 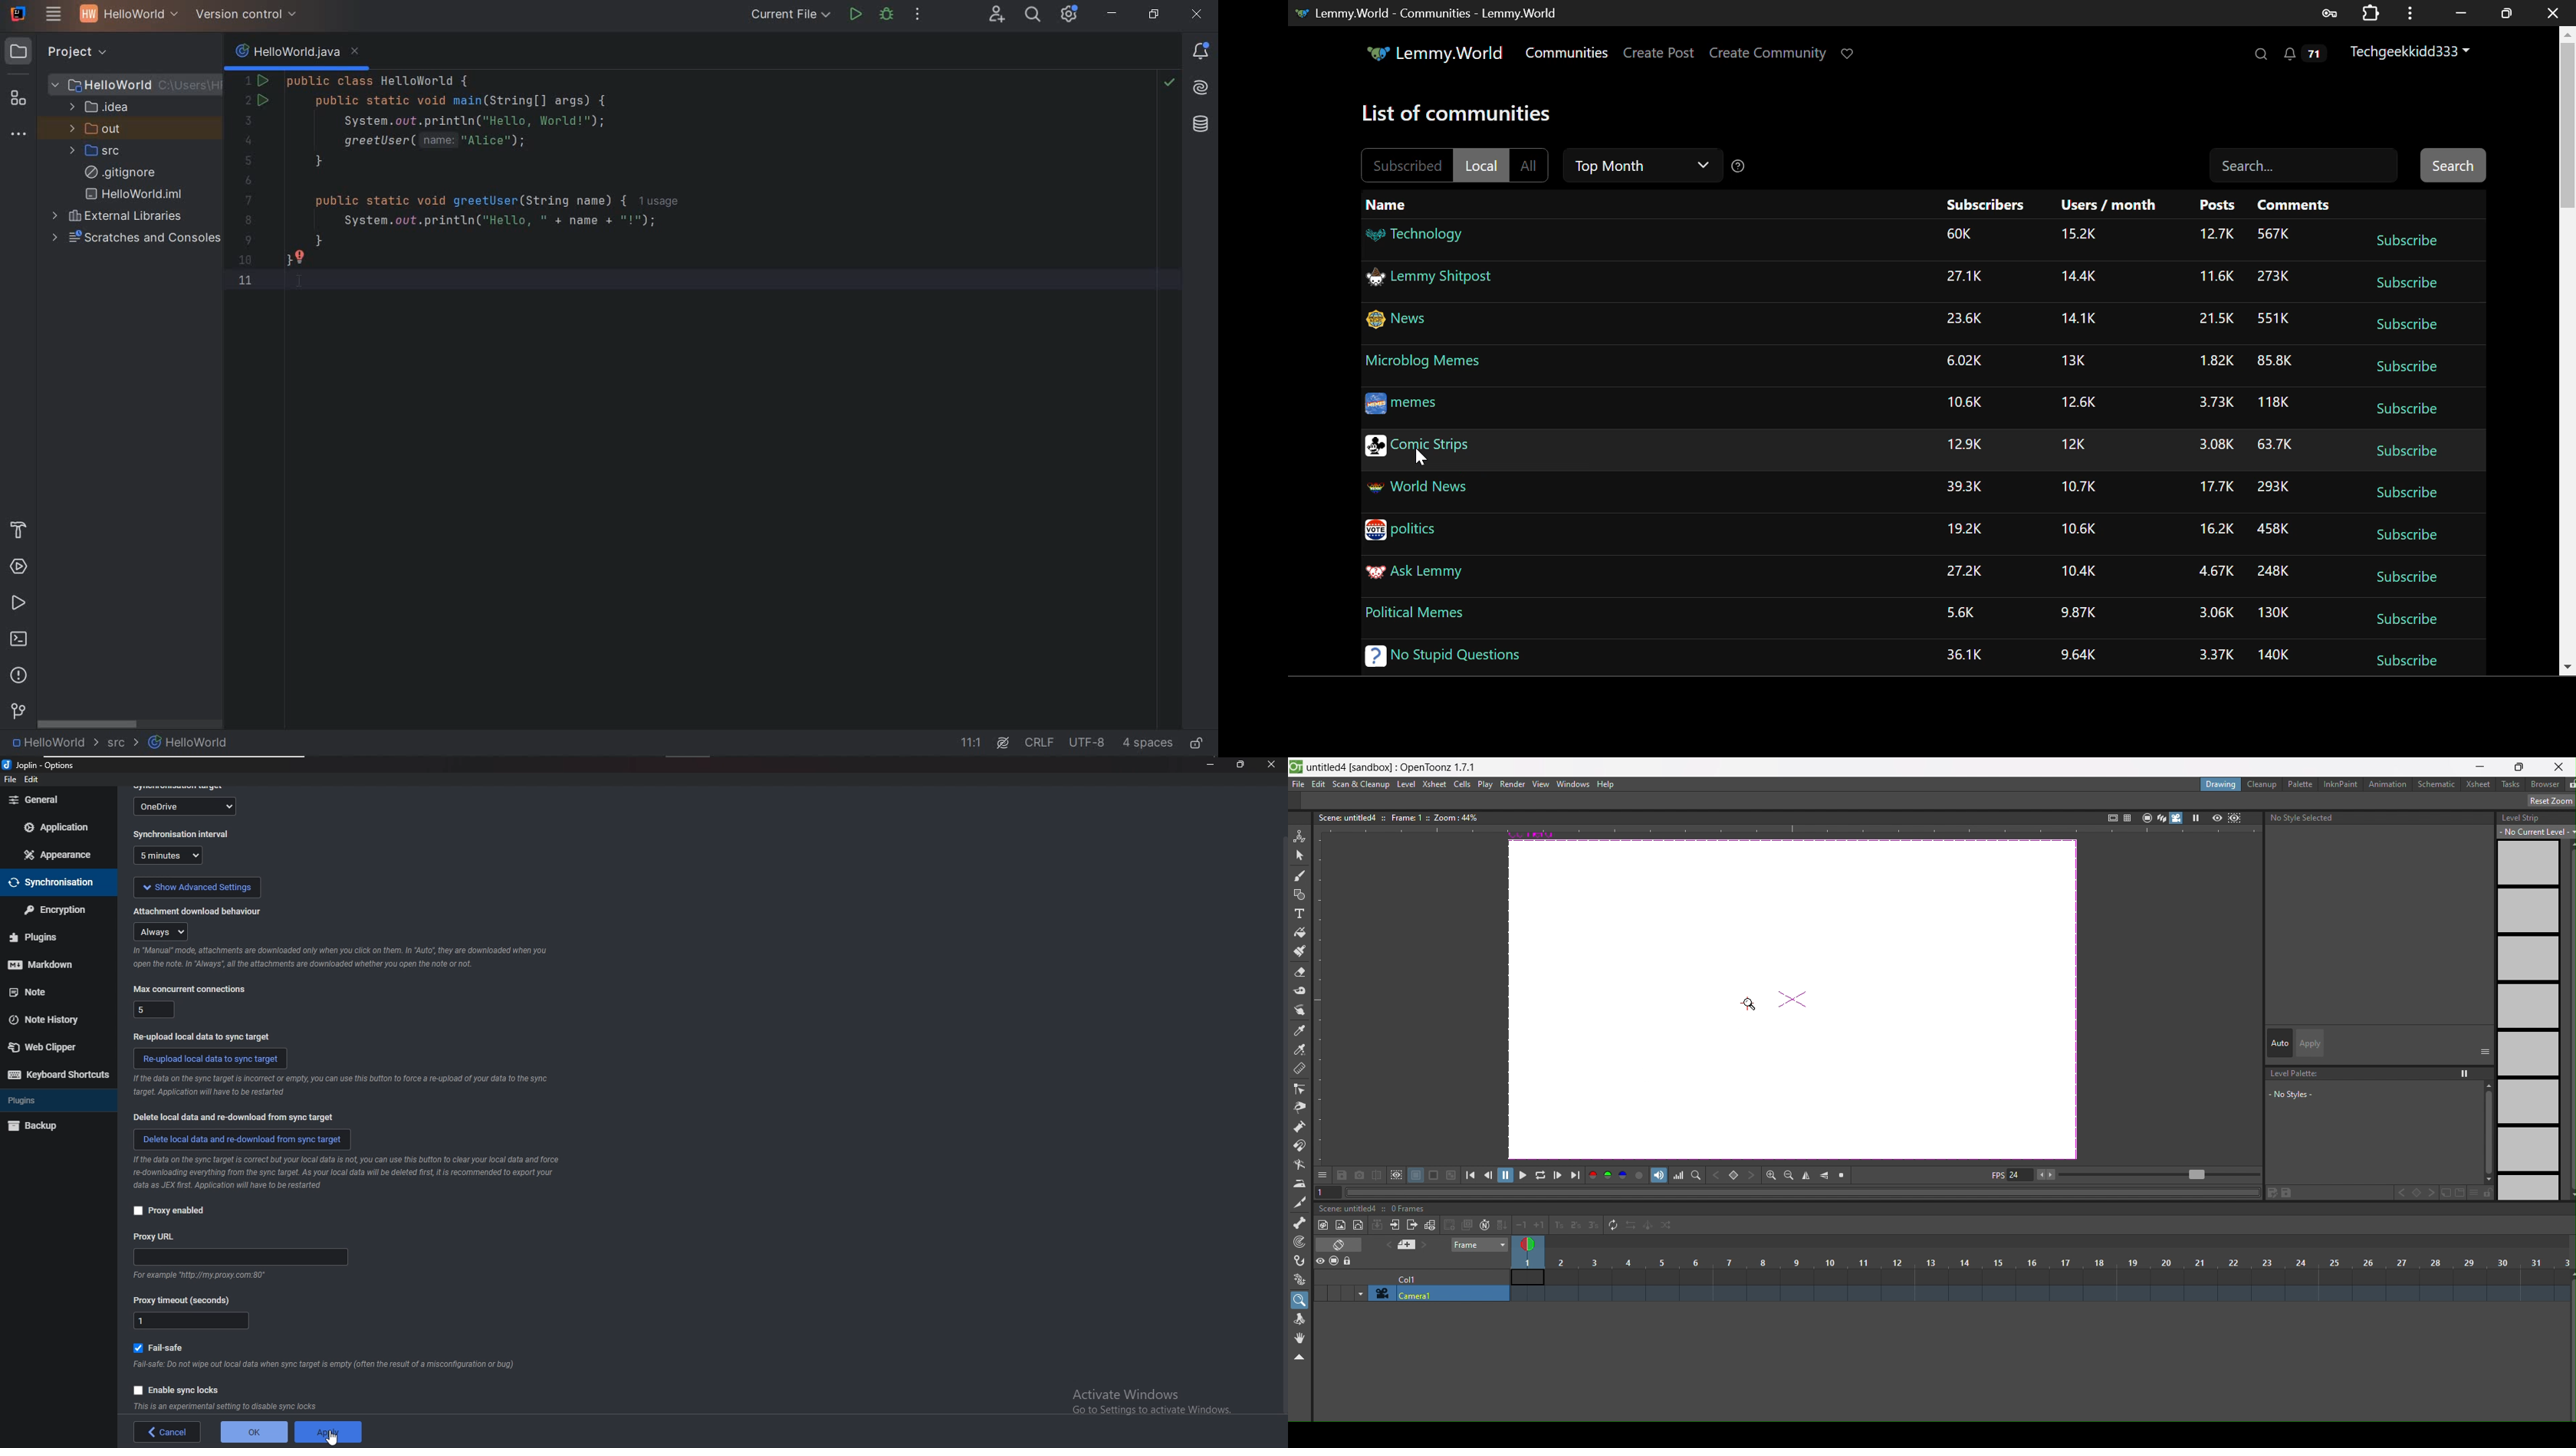 I want to click on proxy timeout, so click(x=187, y=1300).